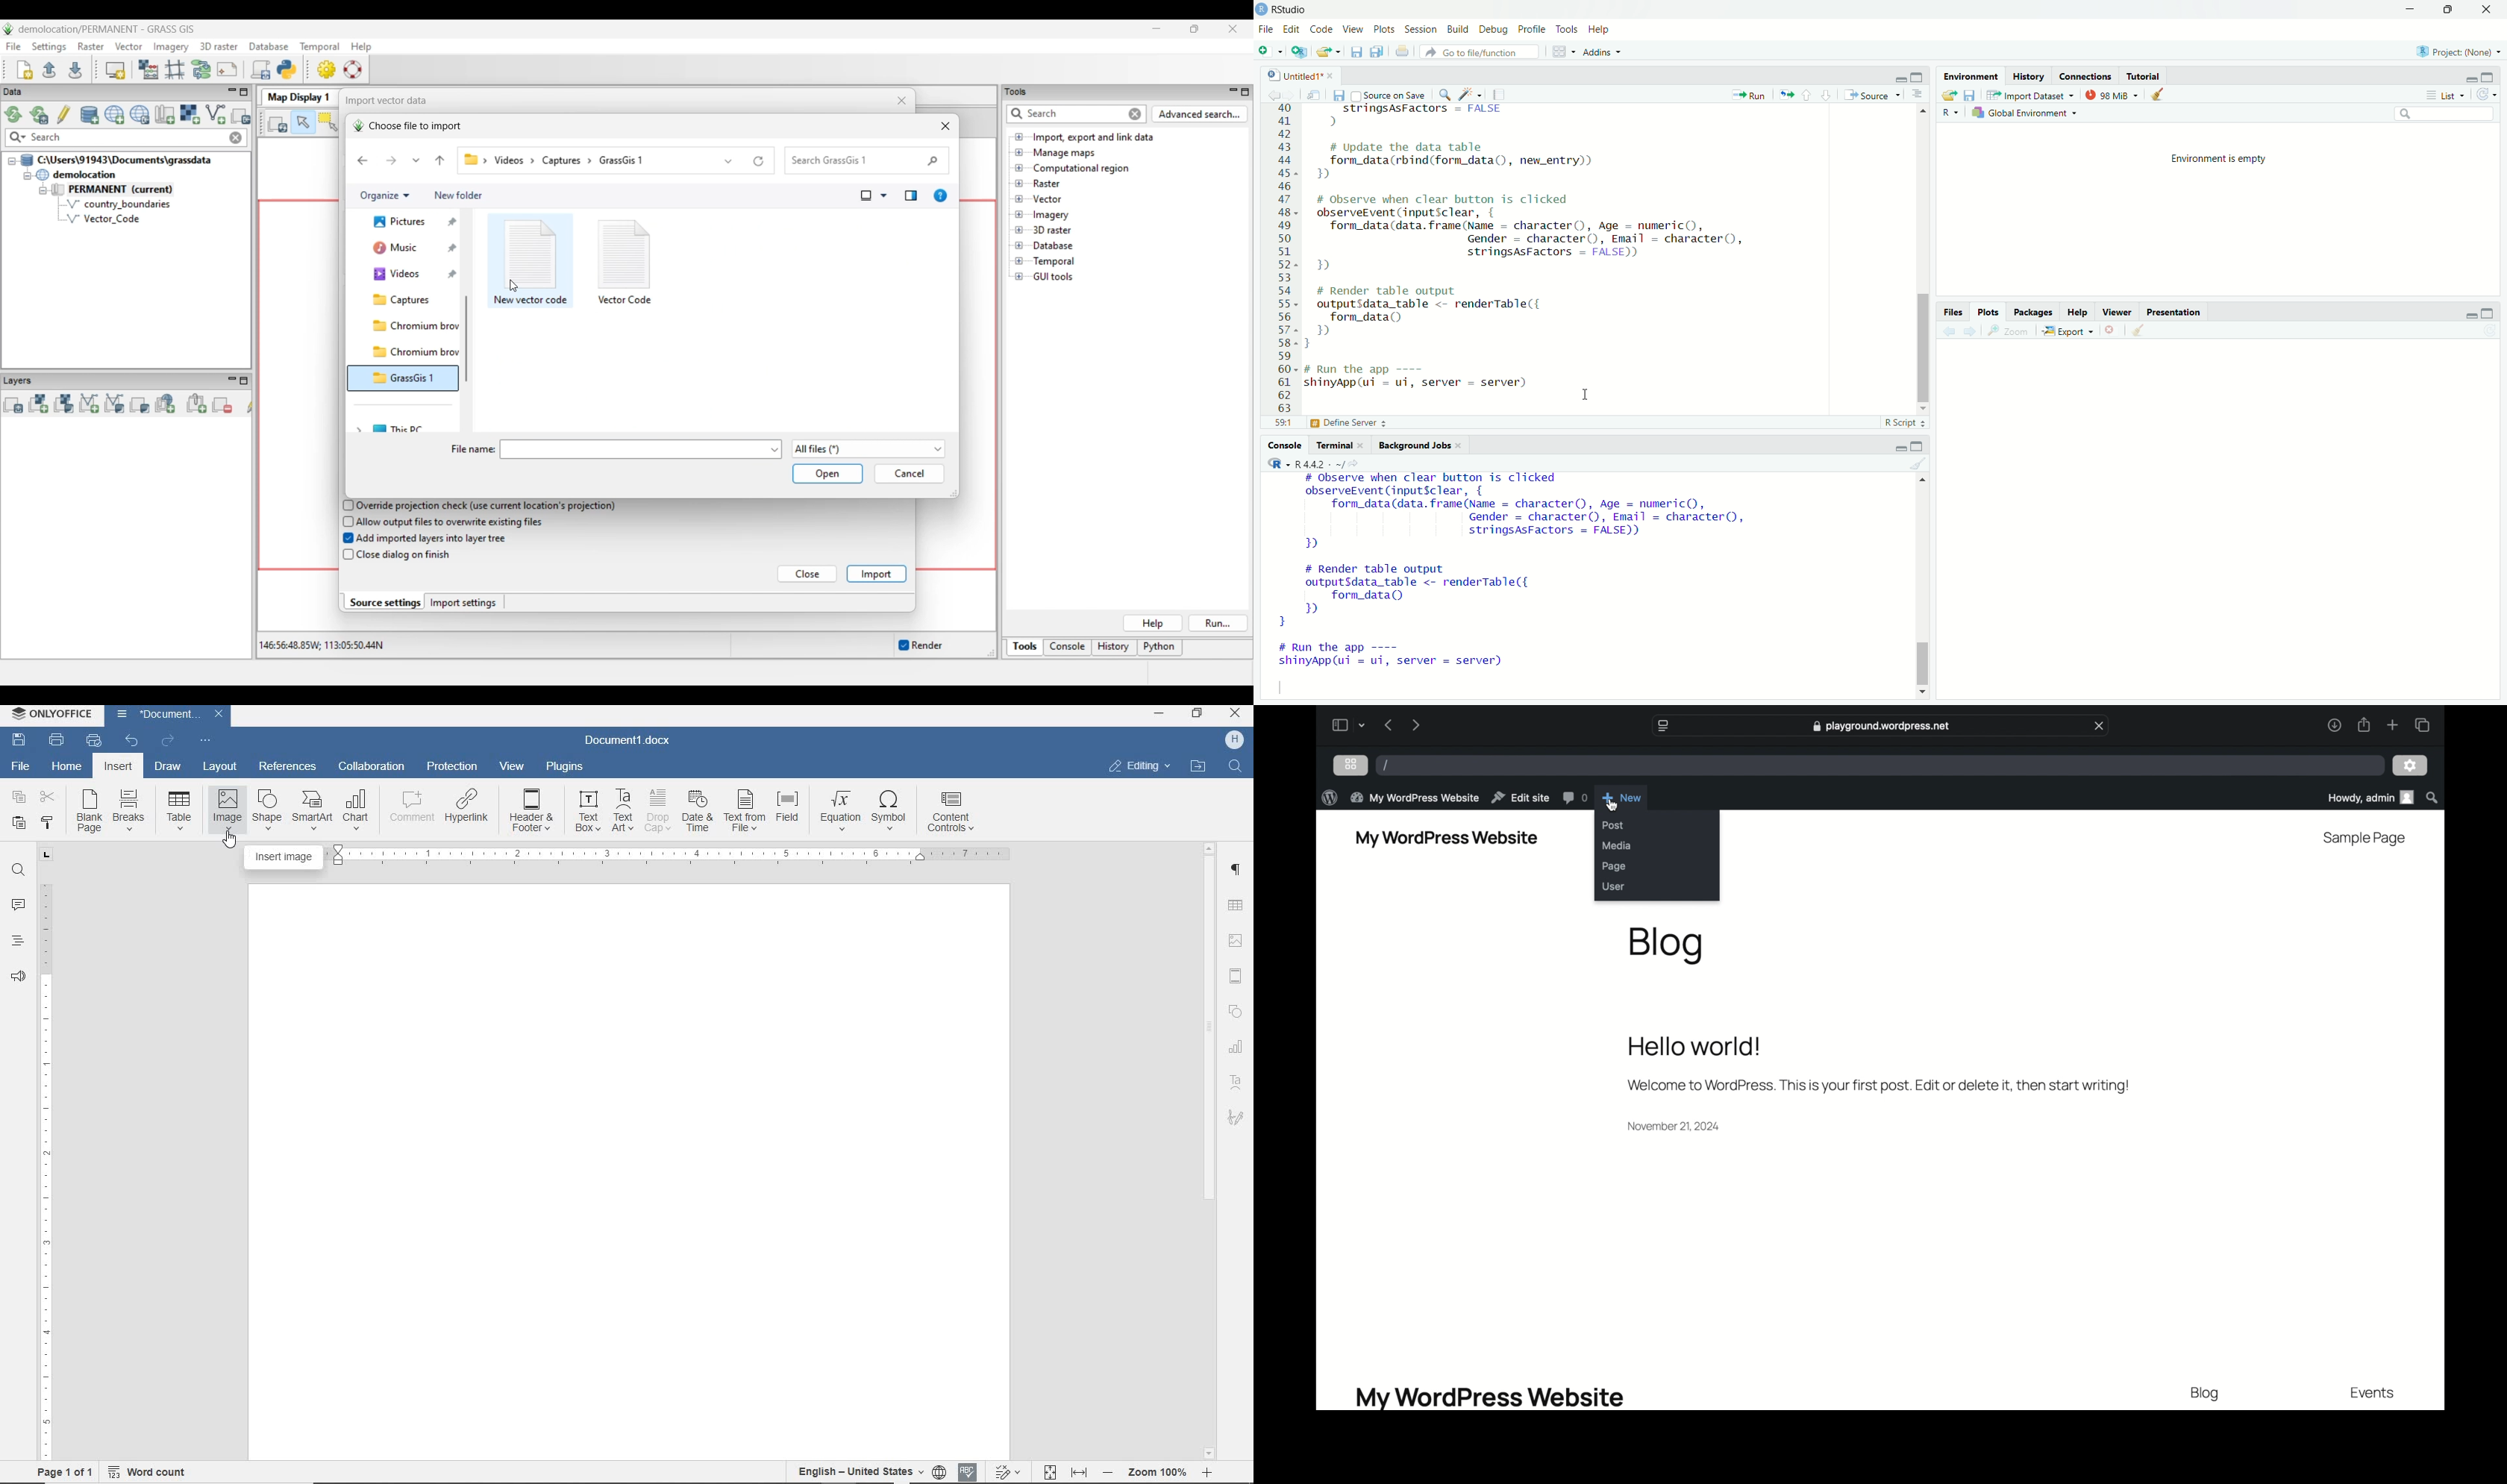 The width and height of the screenshot is (2520, 1484). What do you see at coordinates (2459, 52) in the screenshot?
I see `Project: (None)` at bounding box center [2459, 52].